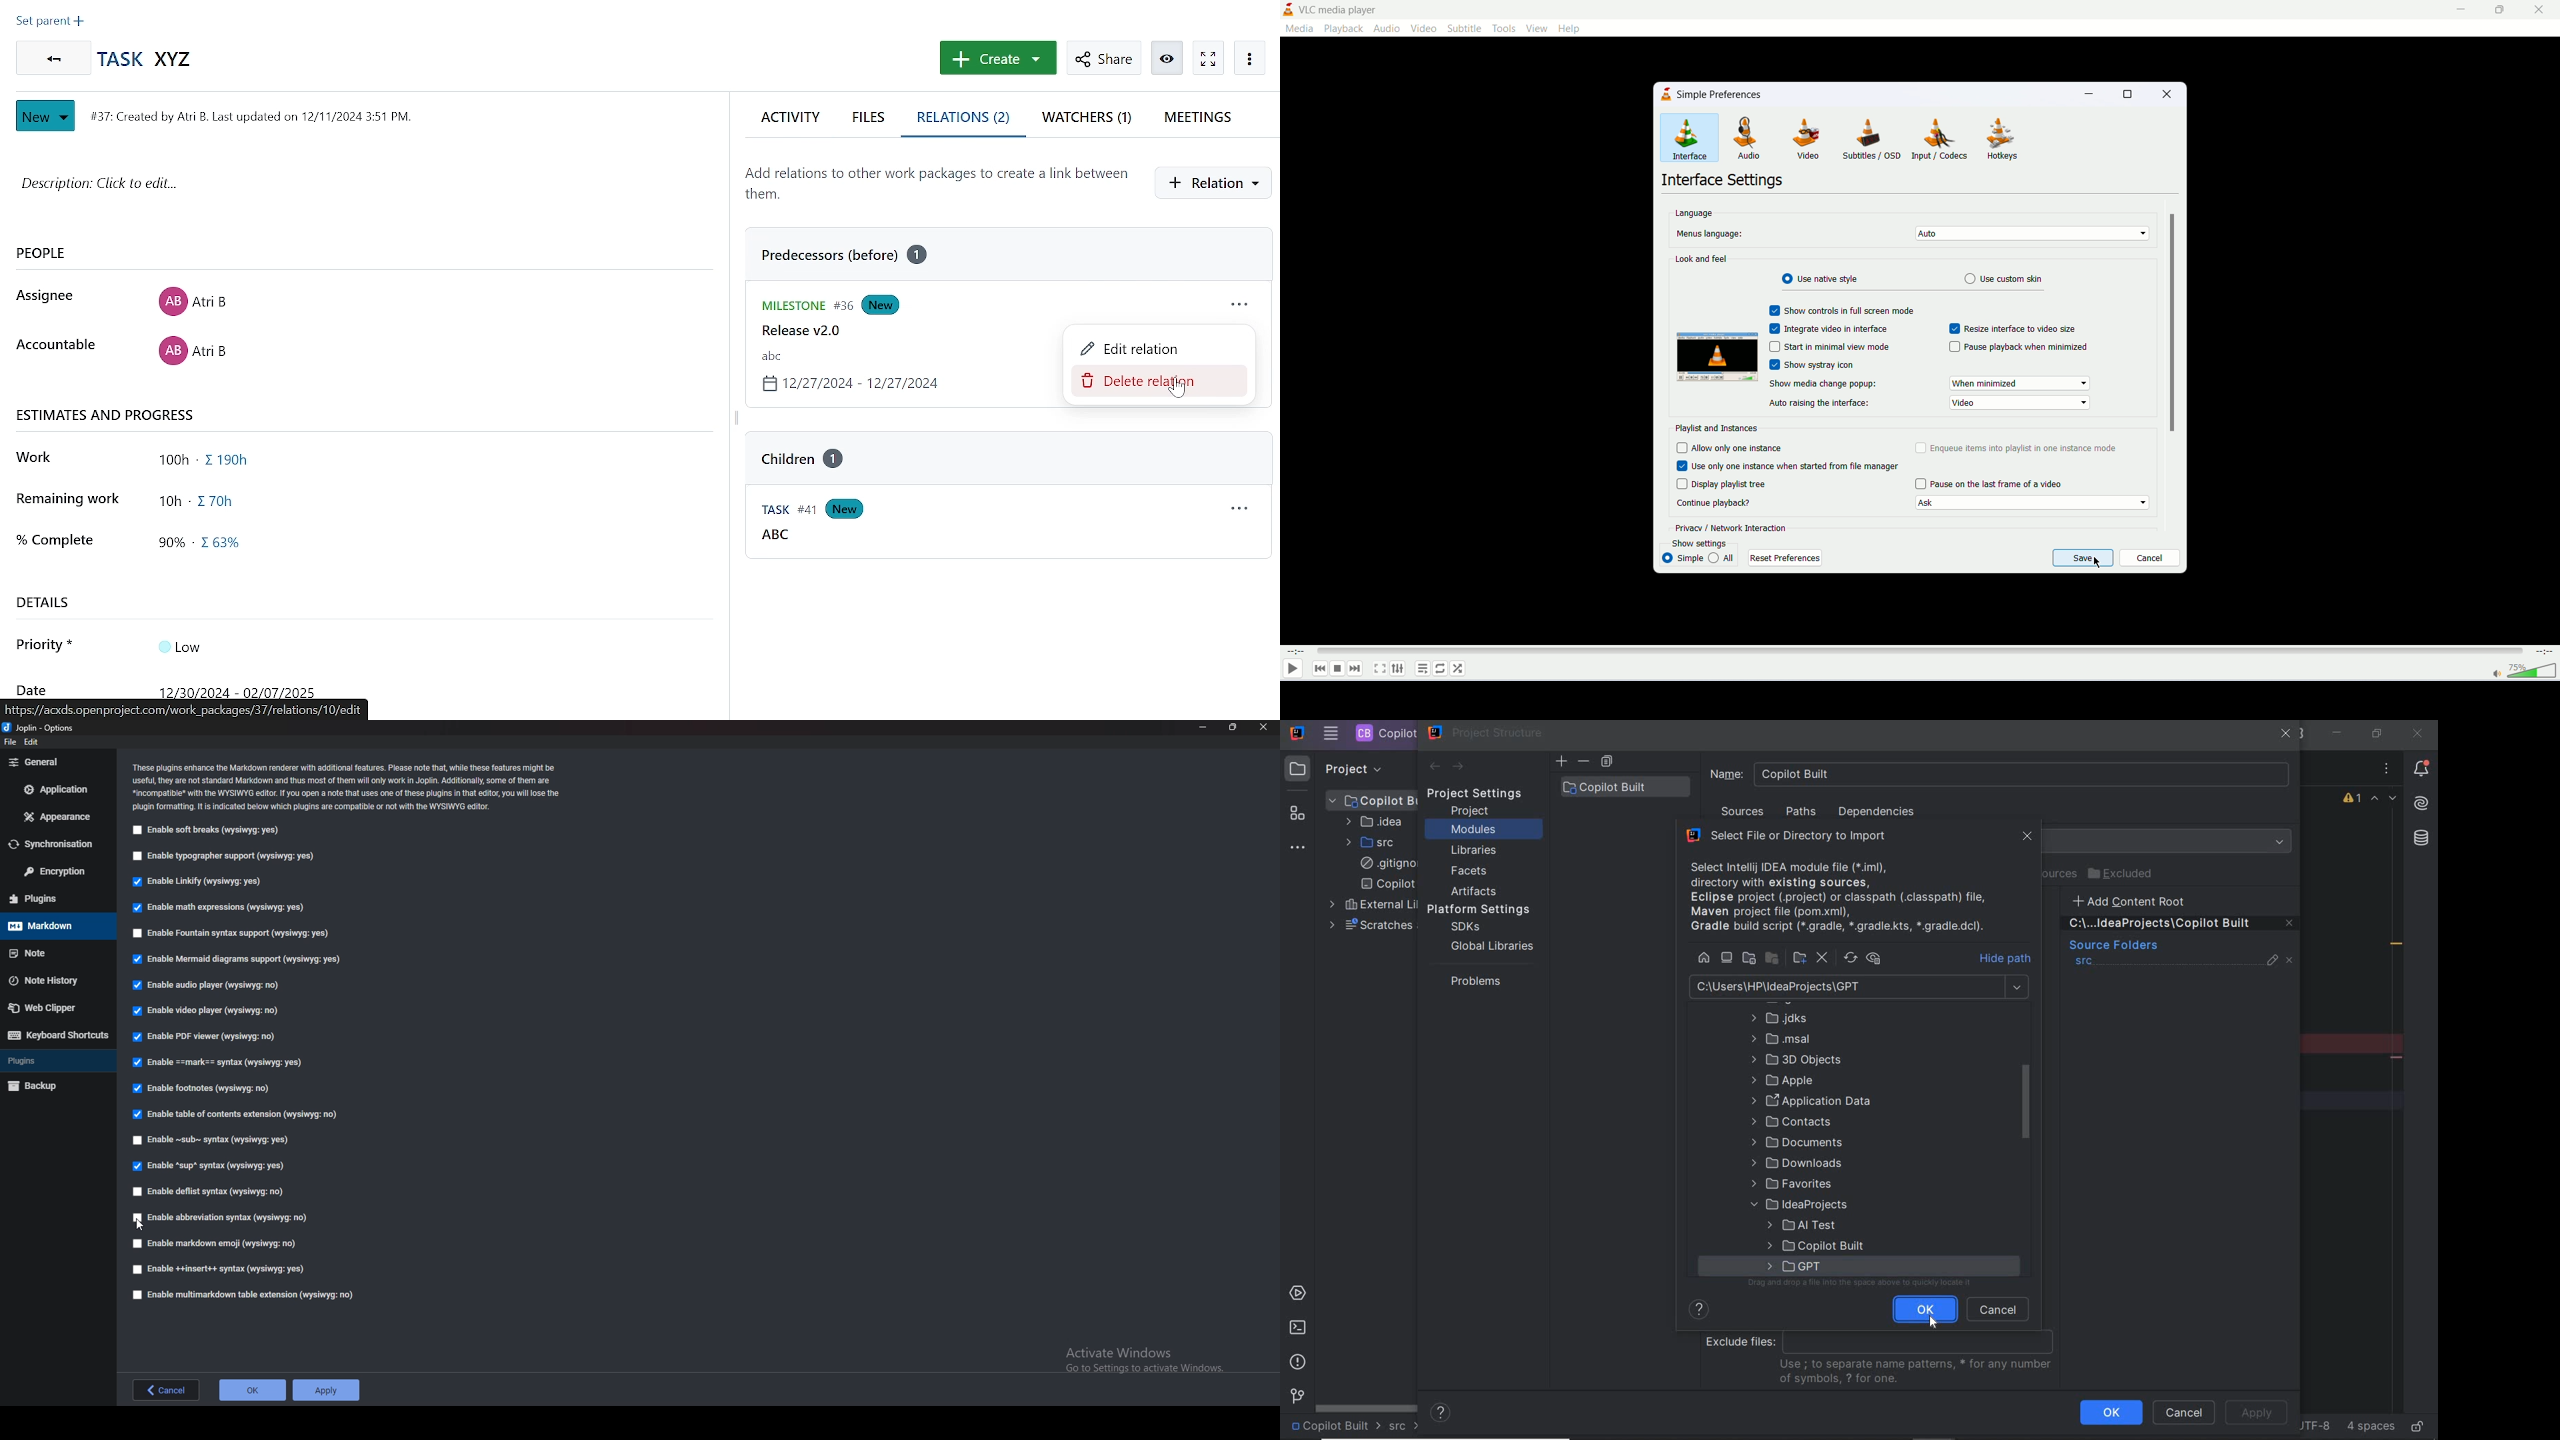 The height and width of the screenshot is (1456, 2576). I want to click on set preset, so click(50, 23).